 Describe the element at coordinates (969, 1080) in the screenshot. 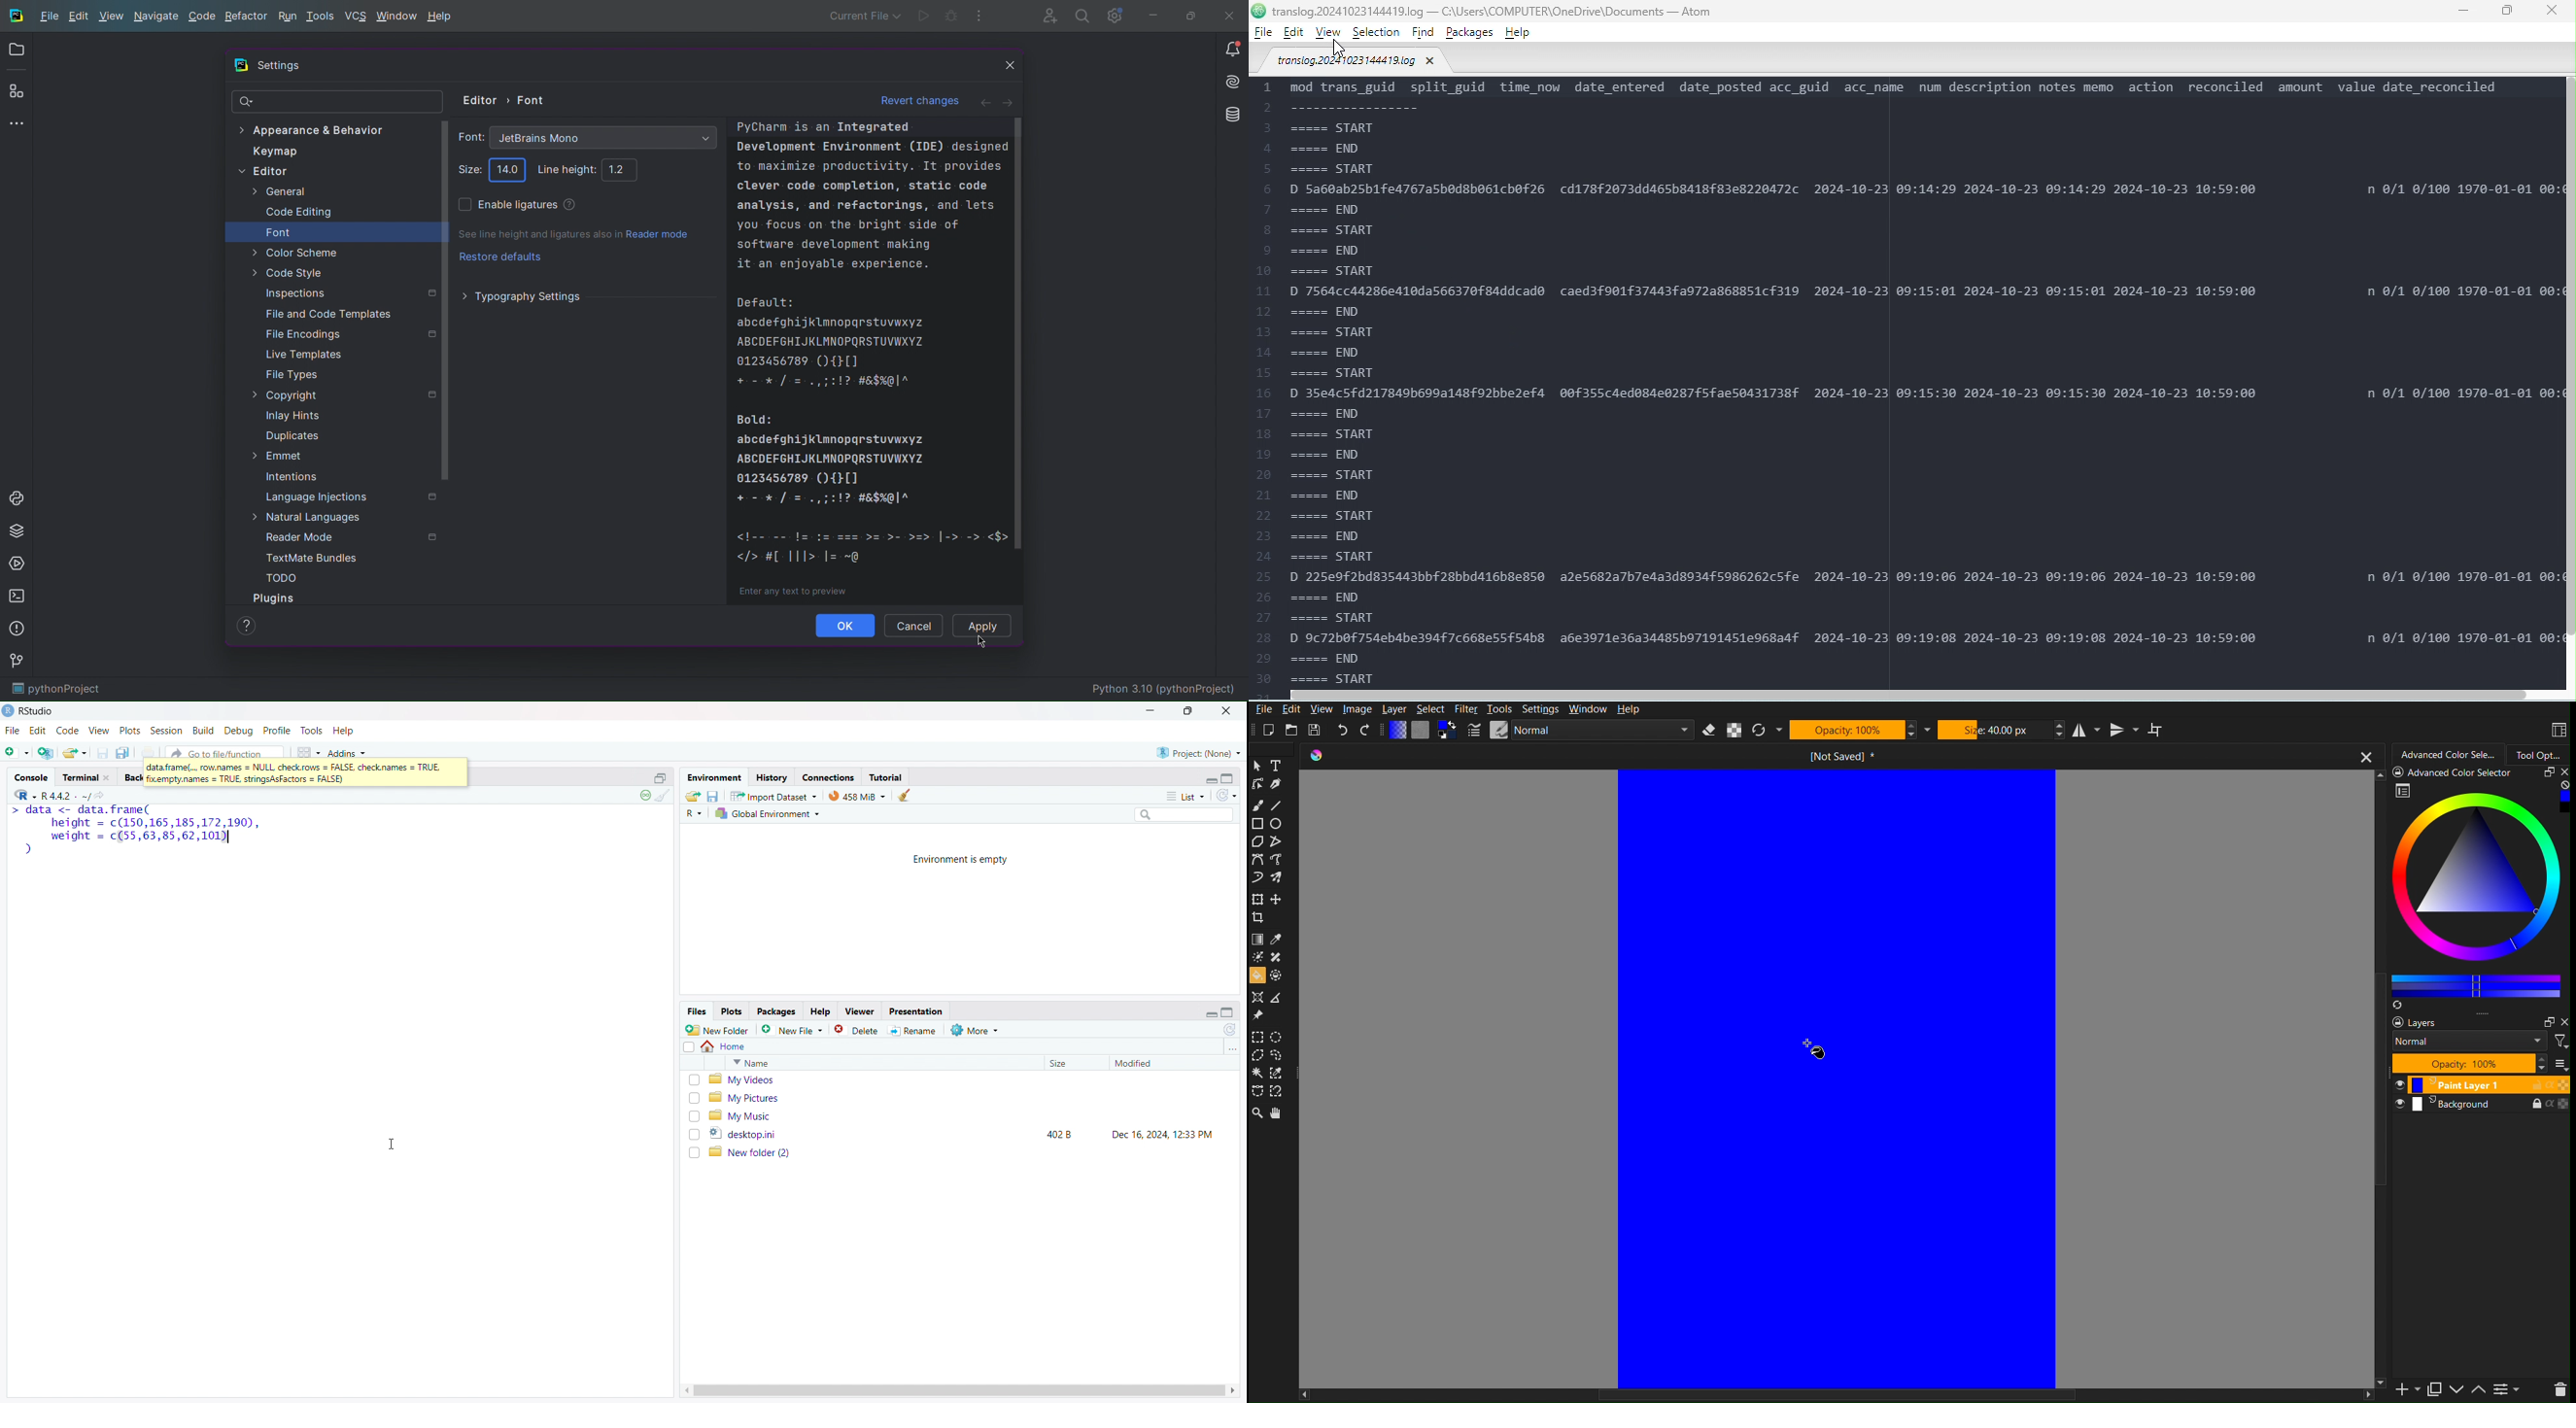

I see `my videos` at that location.